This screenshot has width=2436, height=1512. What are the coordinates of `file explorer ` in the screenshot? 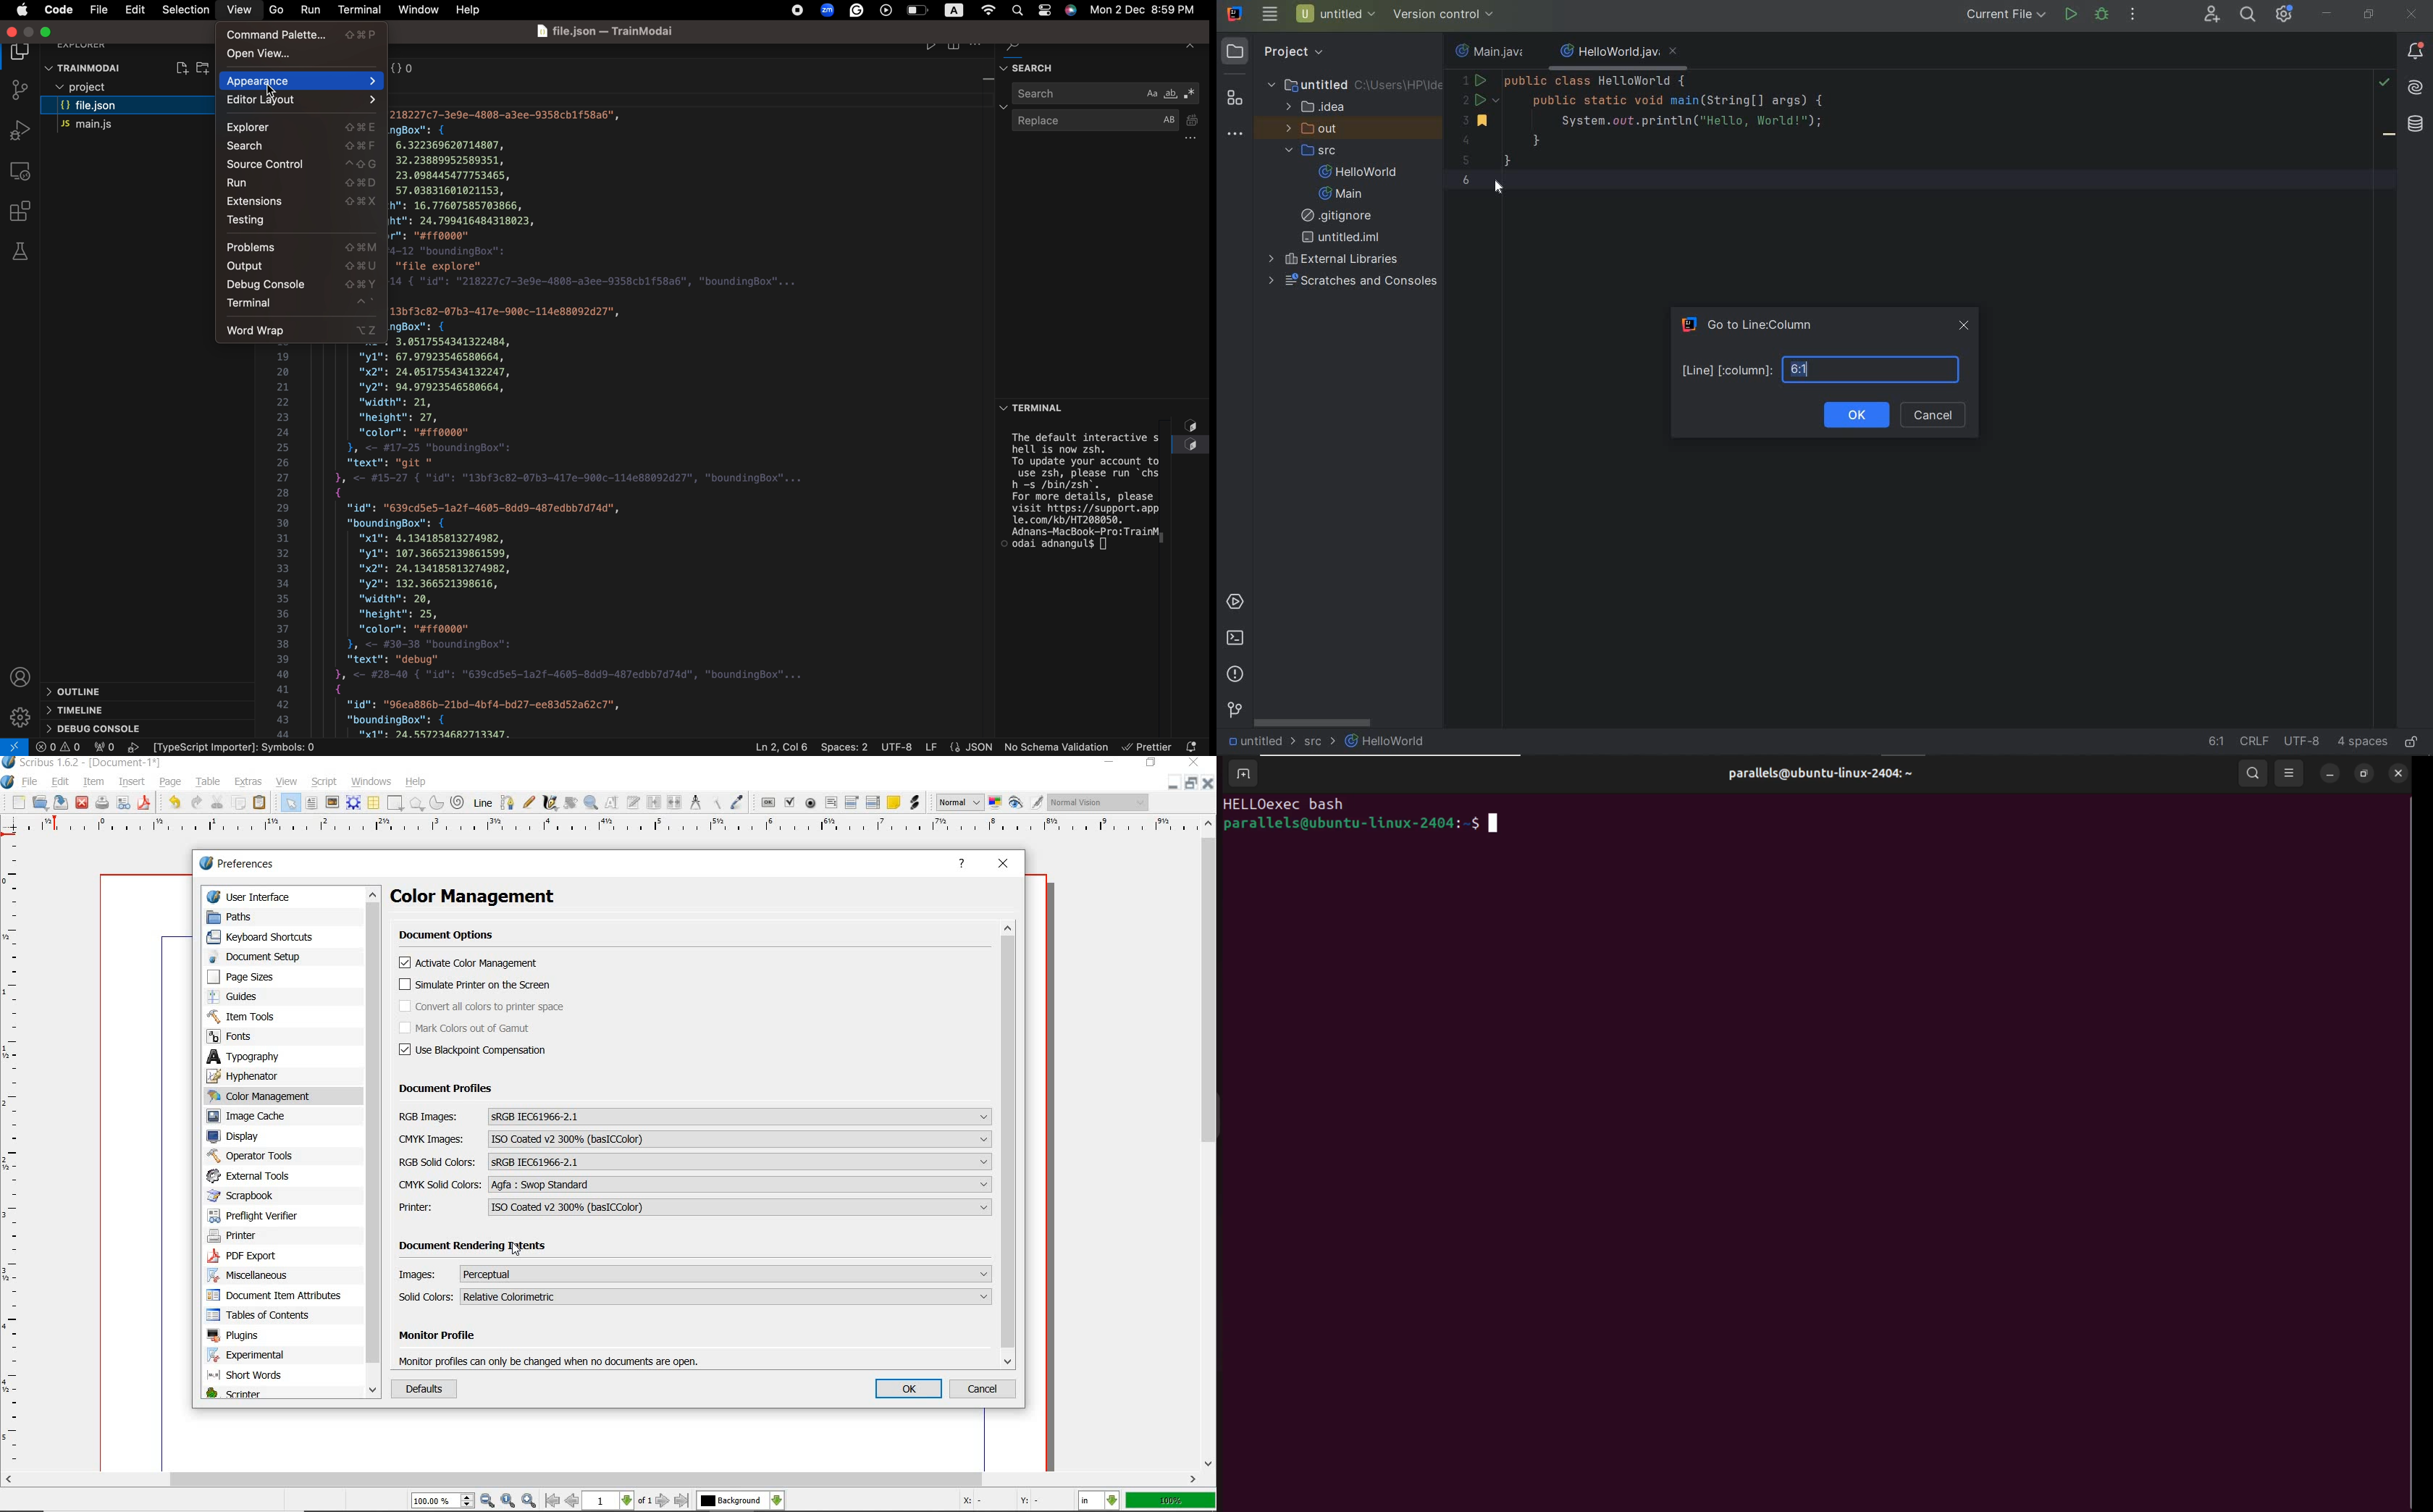 It's located at (24, 53).